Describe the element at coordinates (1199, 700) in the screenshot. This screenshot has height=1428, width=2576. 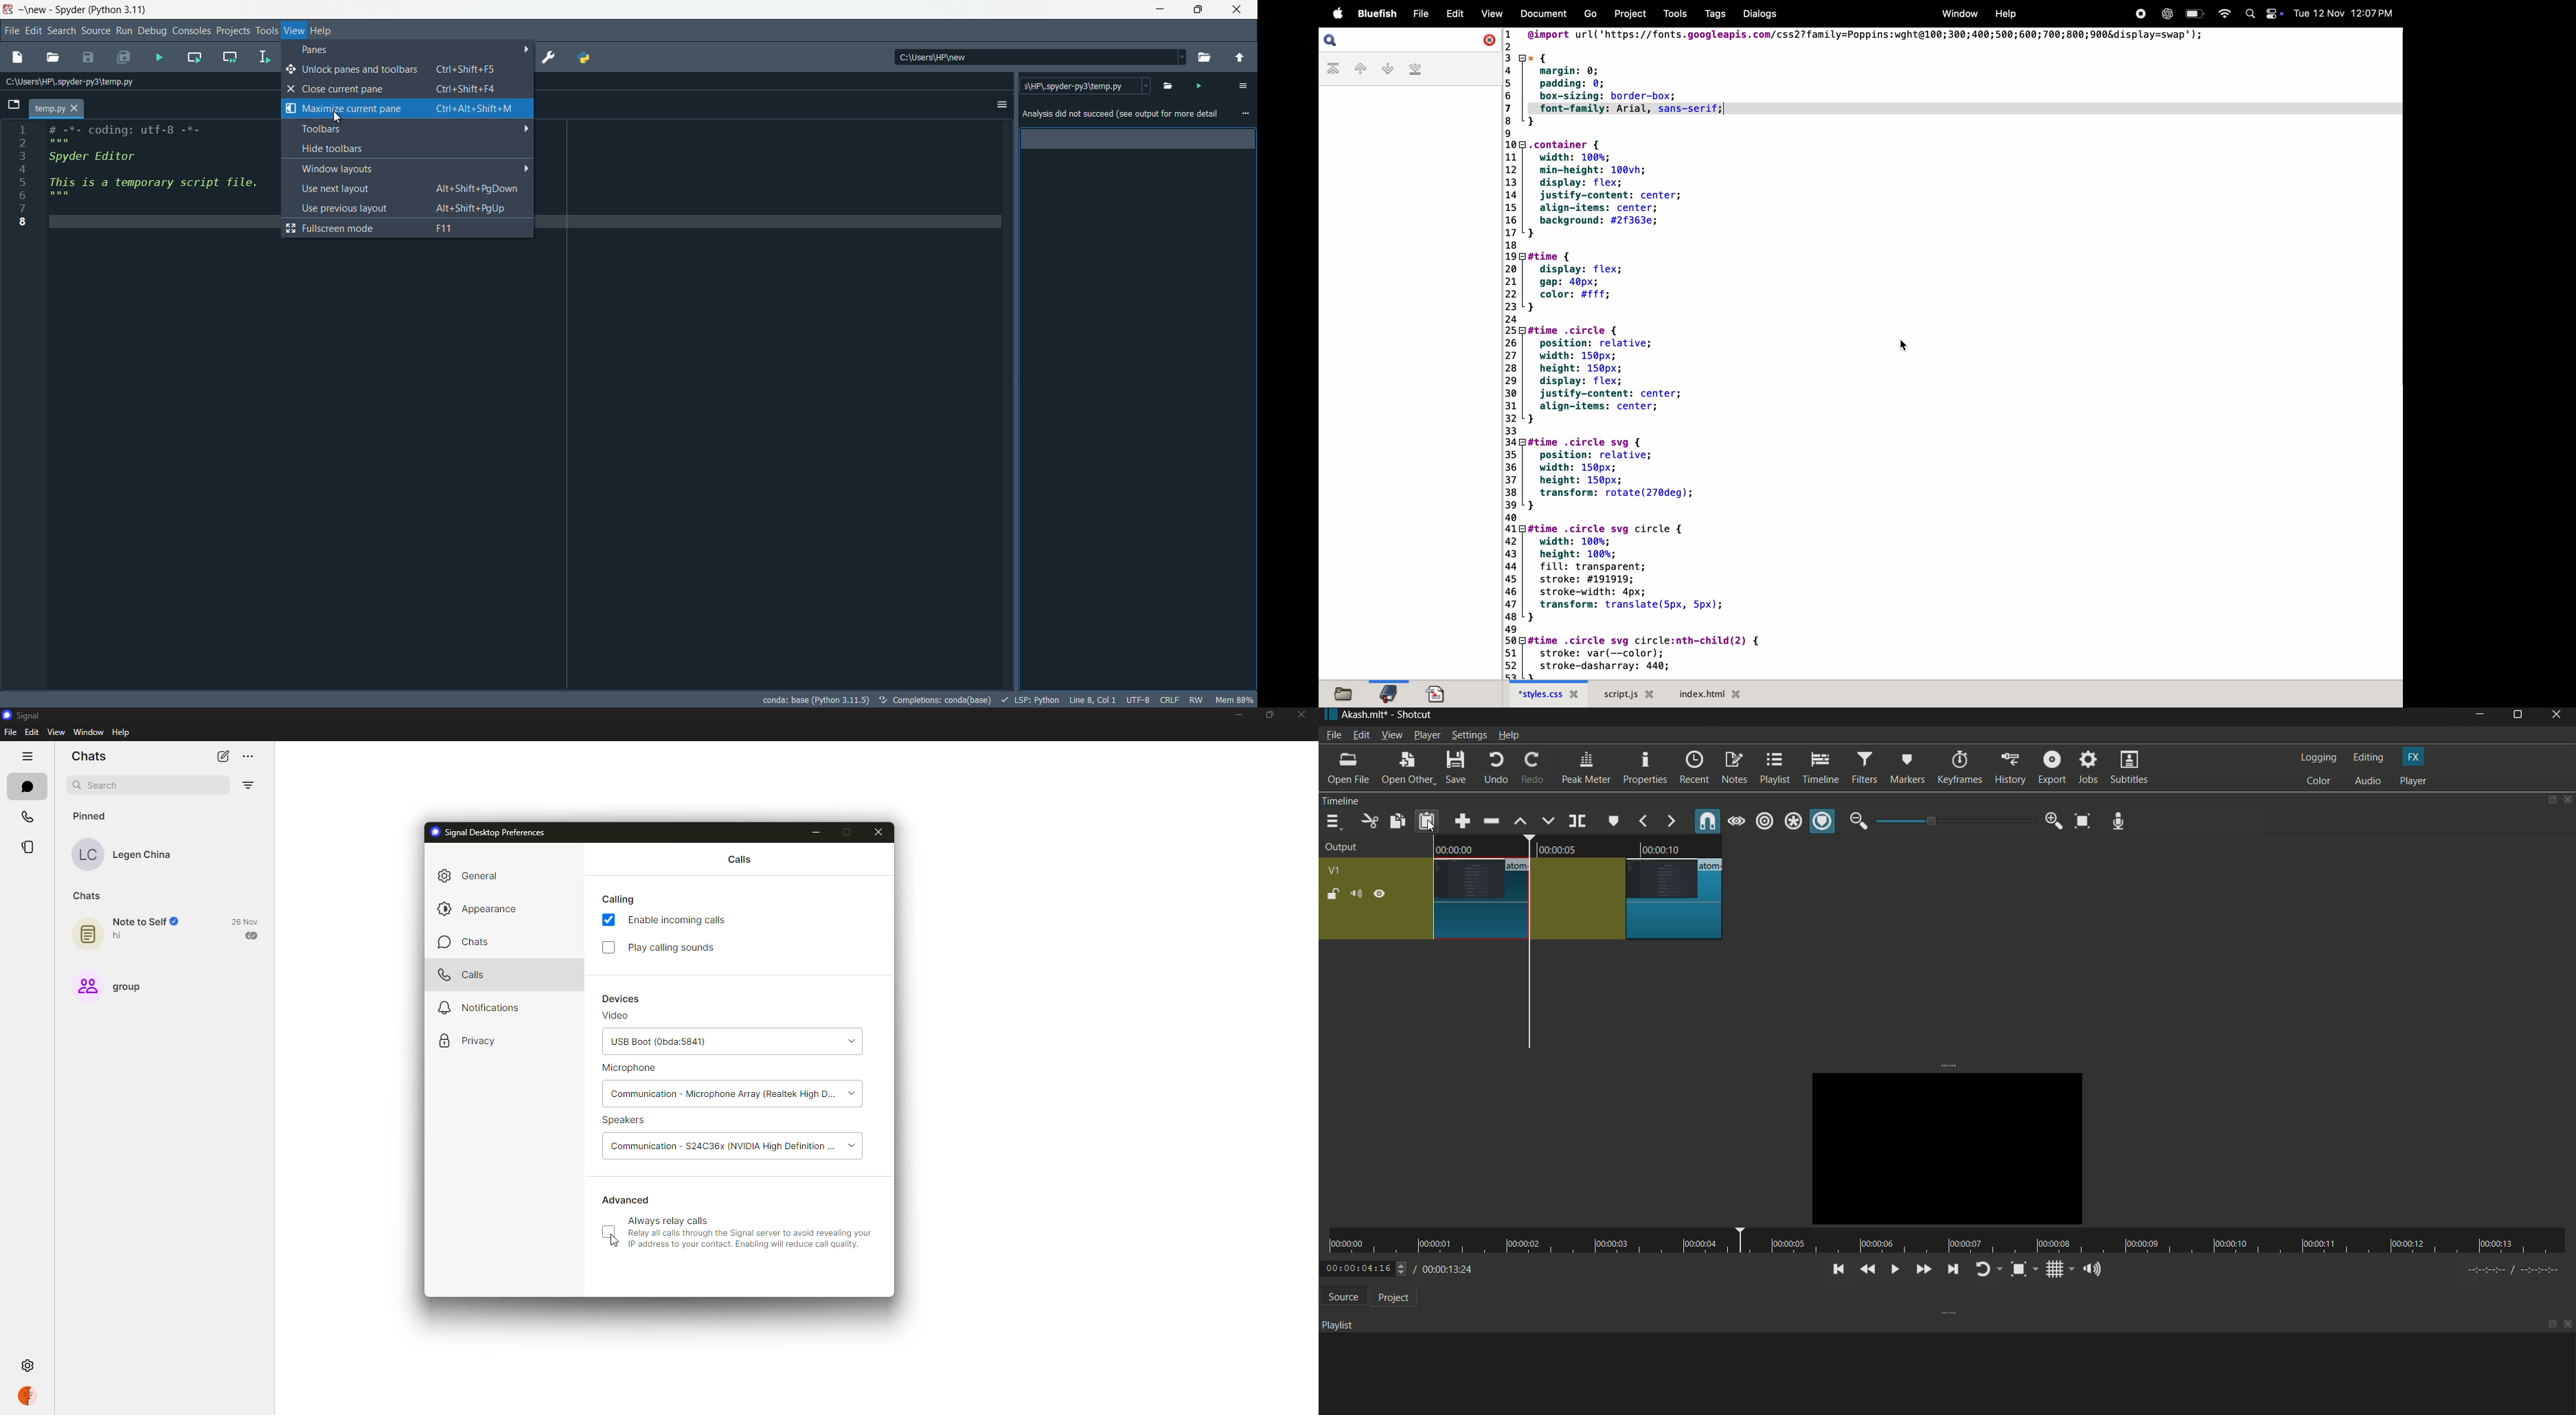
I see `rw` at that location.